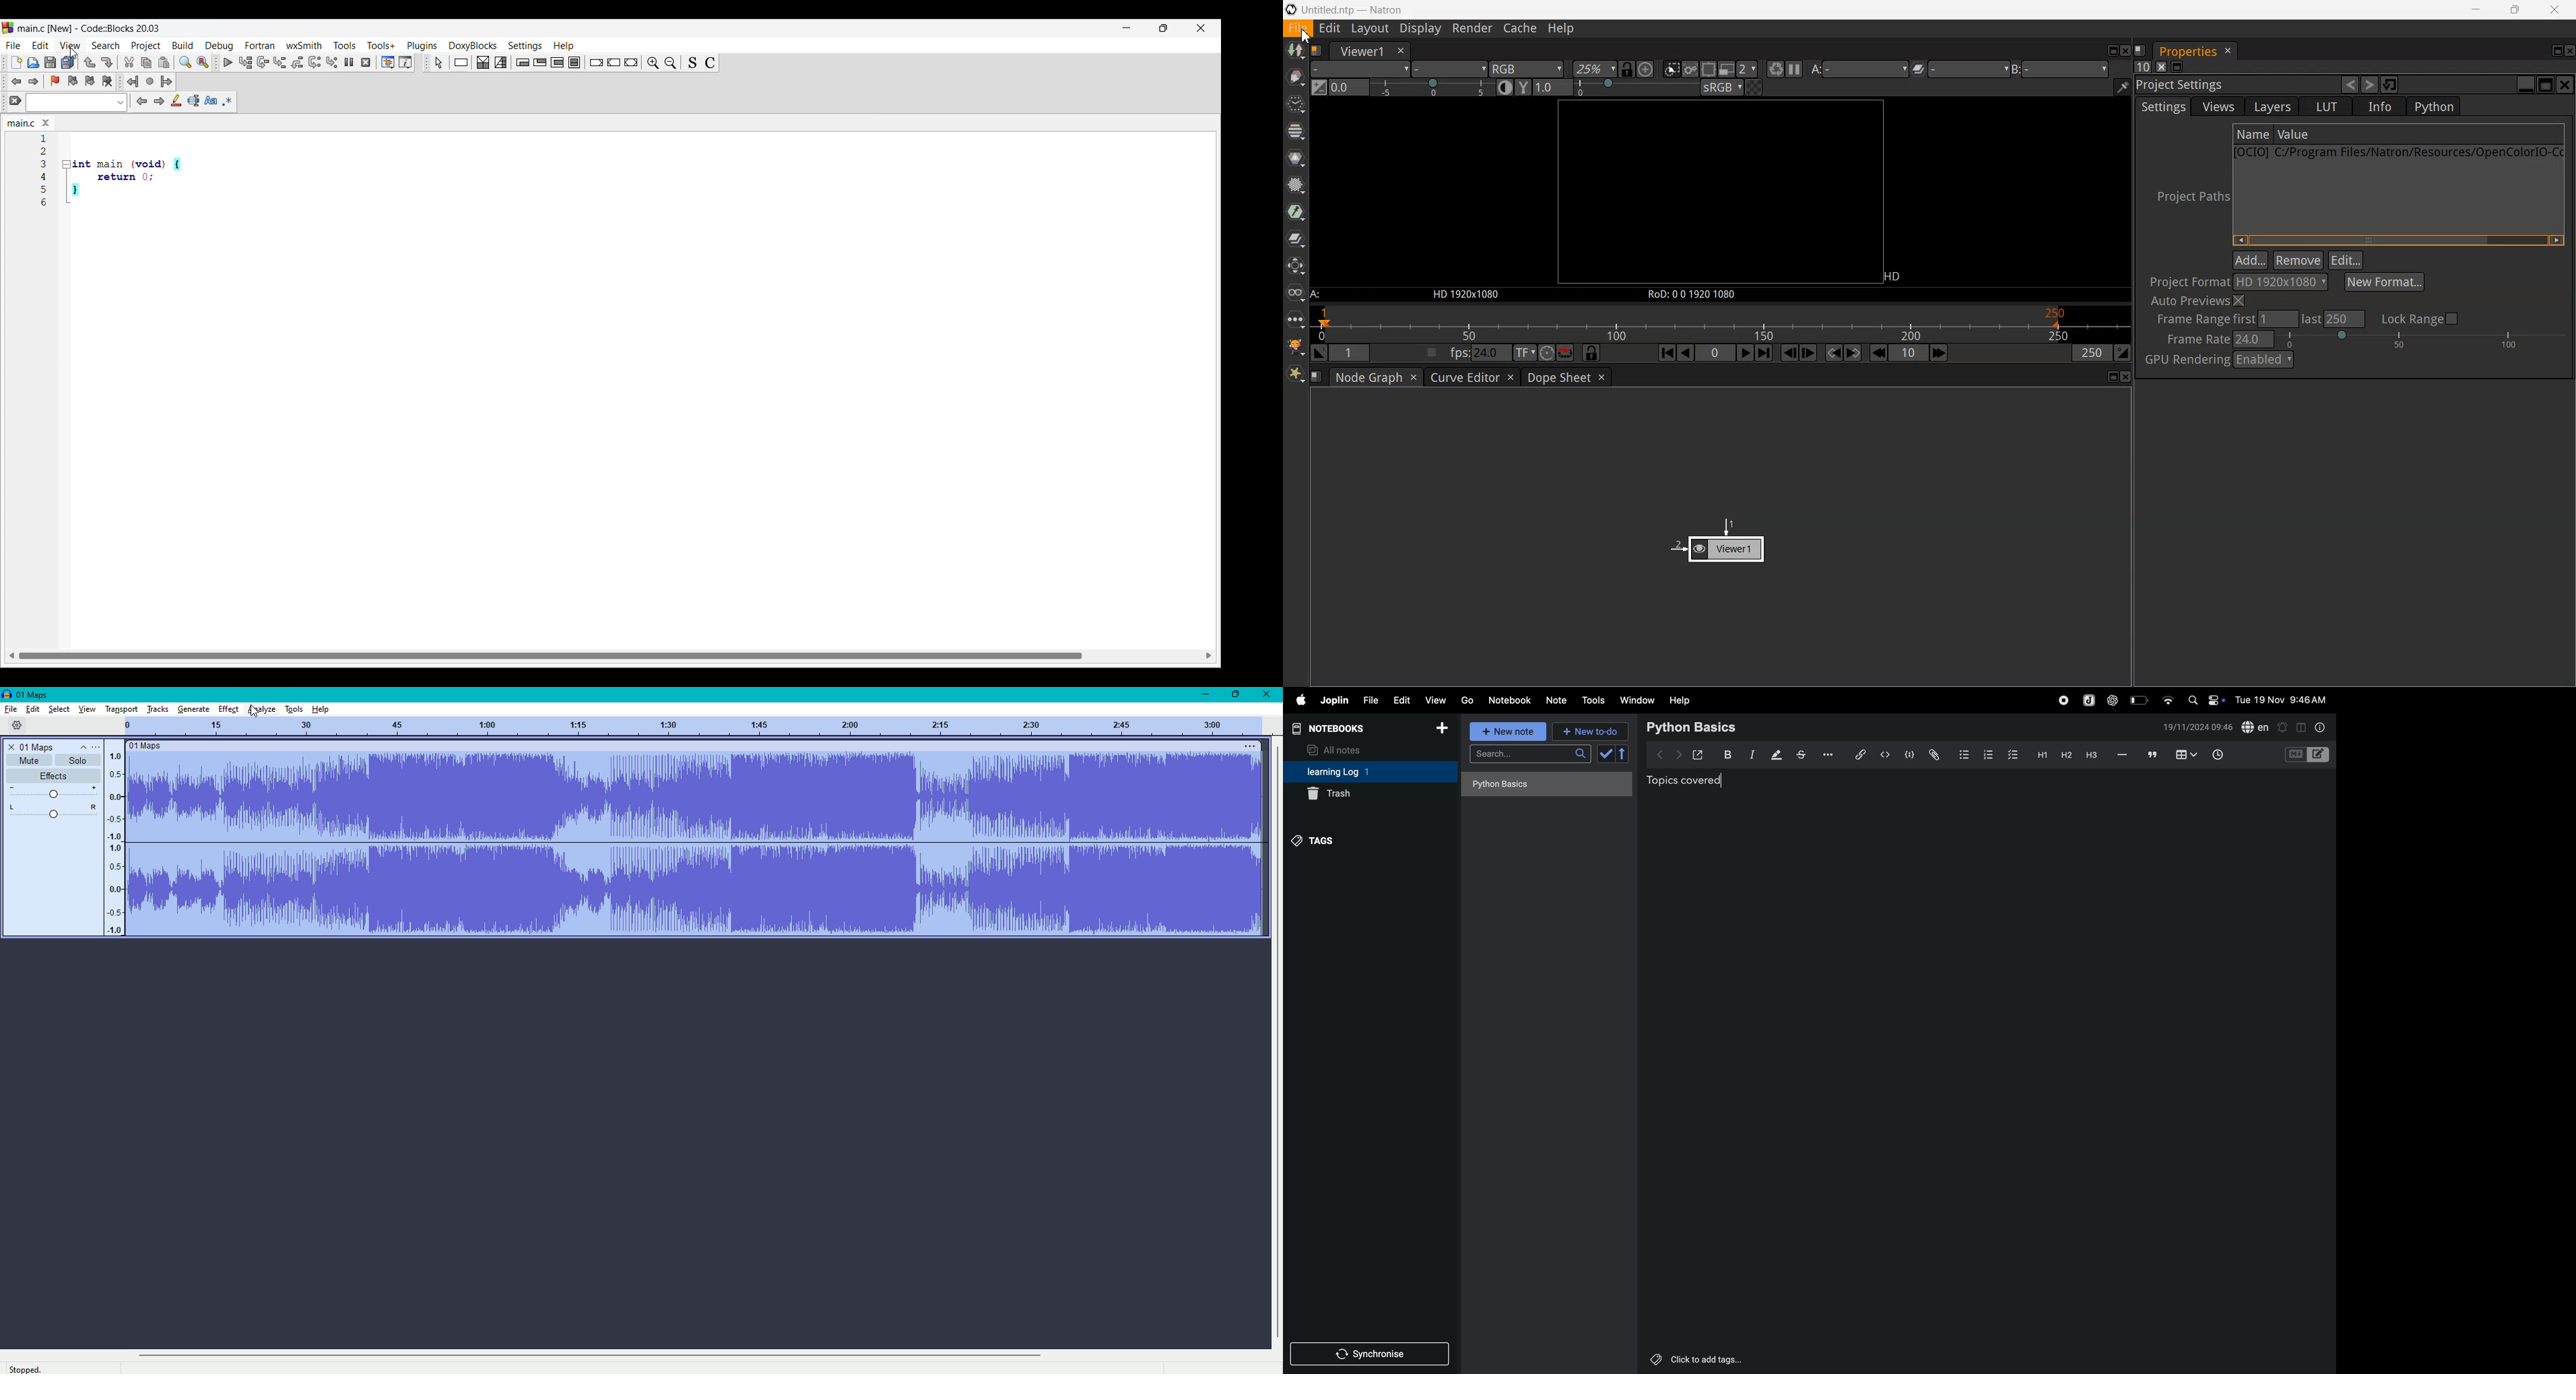 The height and width of the screenshot is (1400, 2576). Describe the element at coordinates (76, 102) in the screenshot. I see `Text box and text options` at that location.